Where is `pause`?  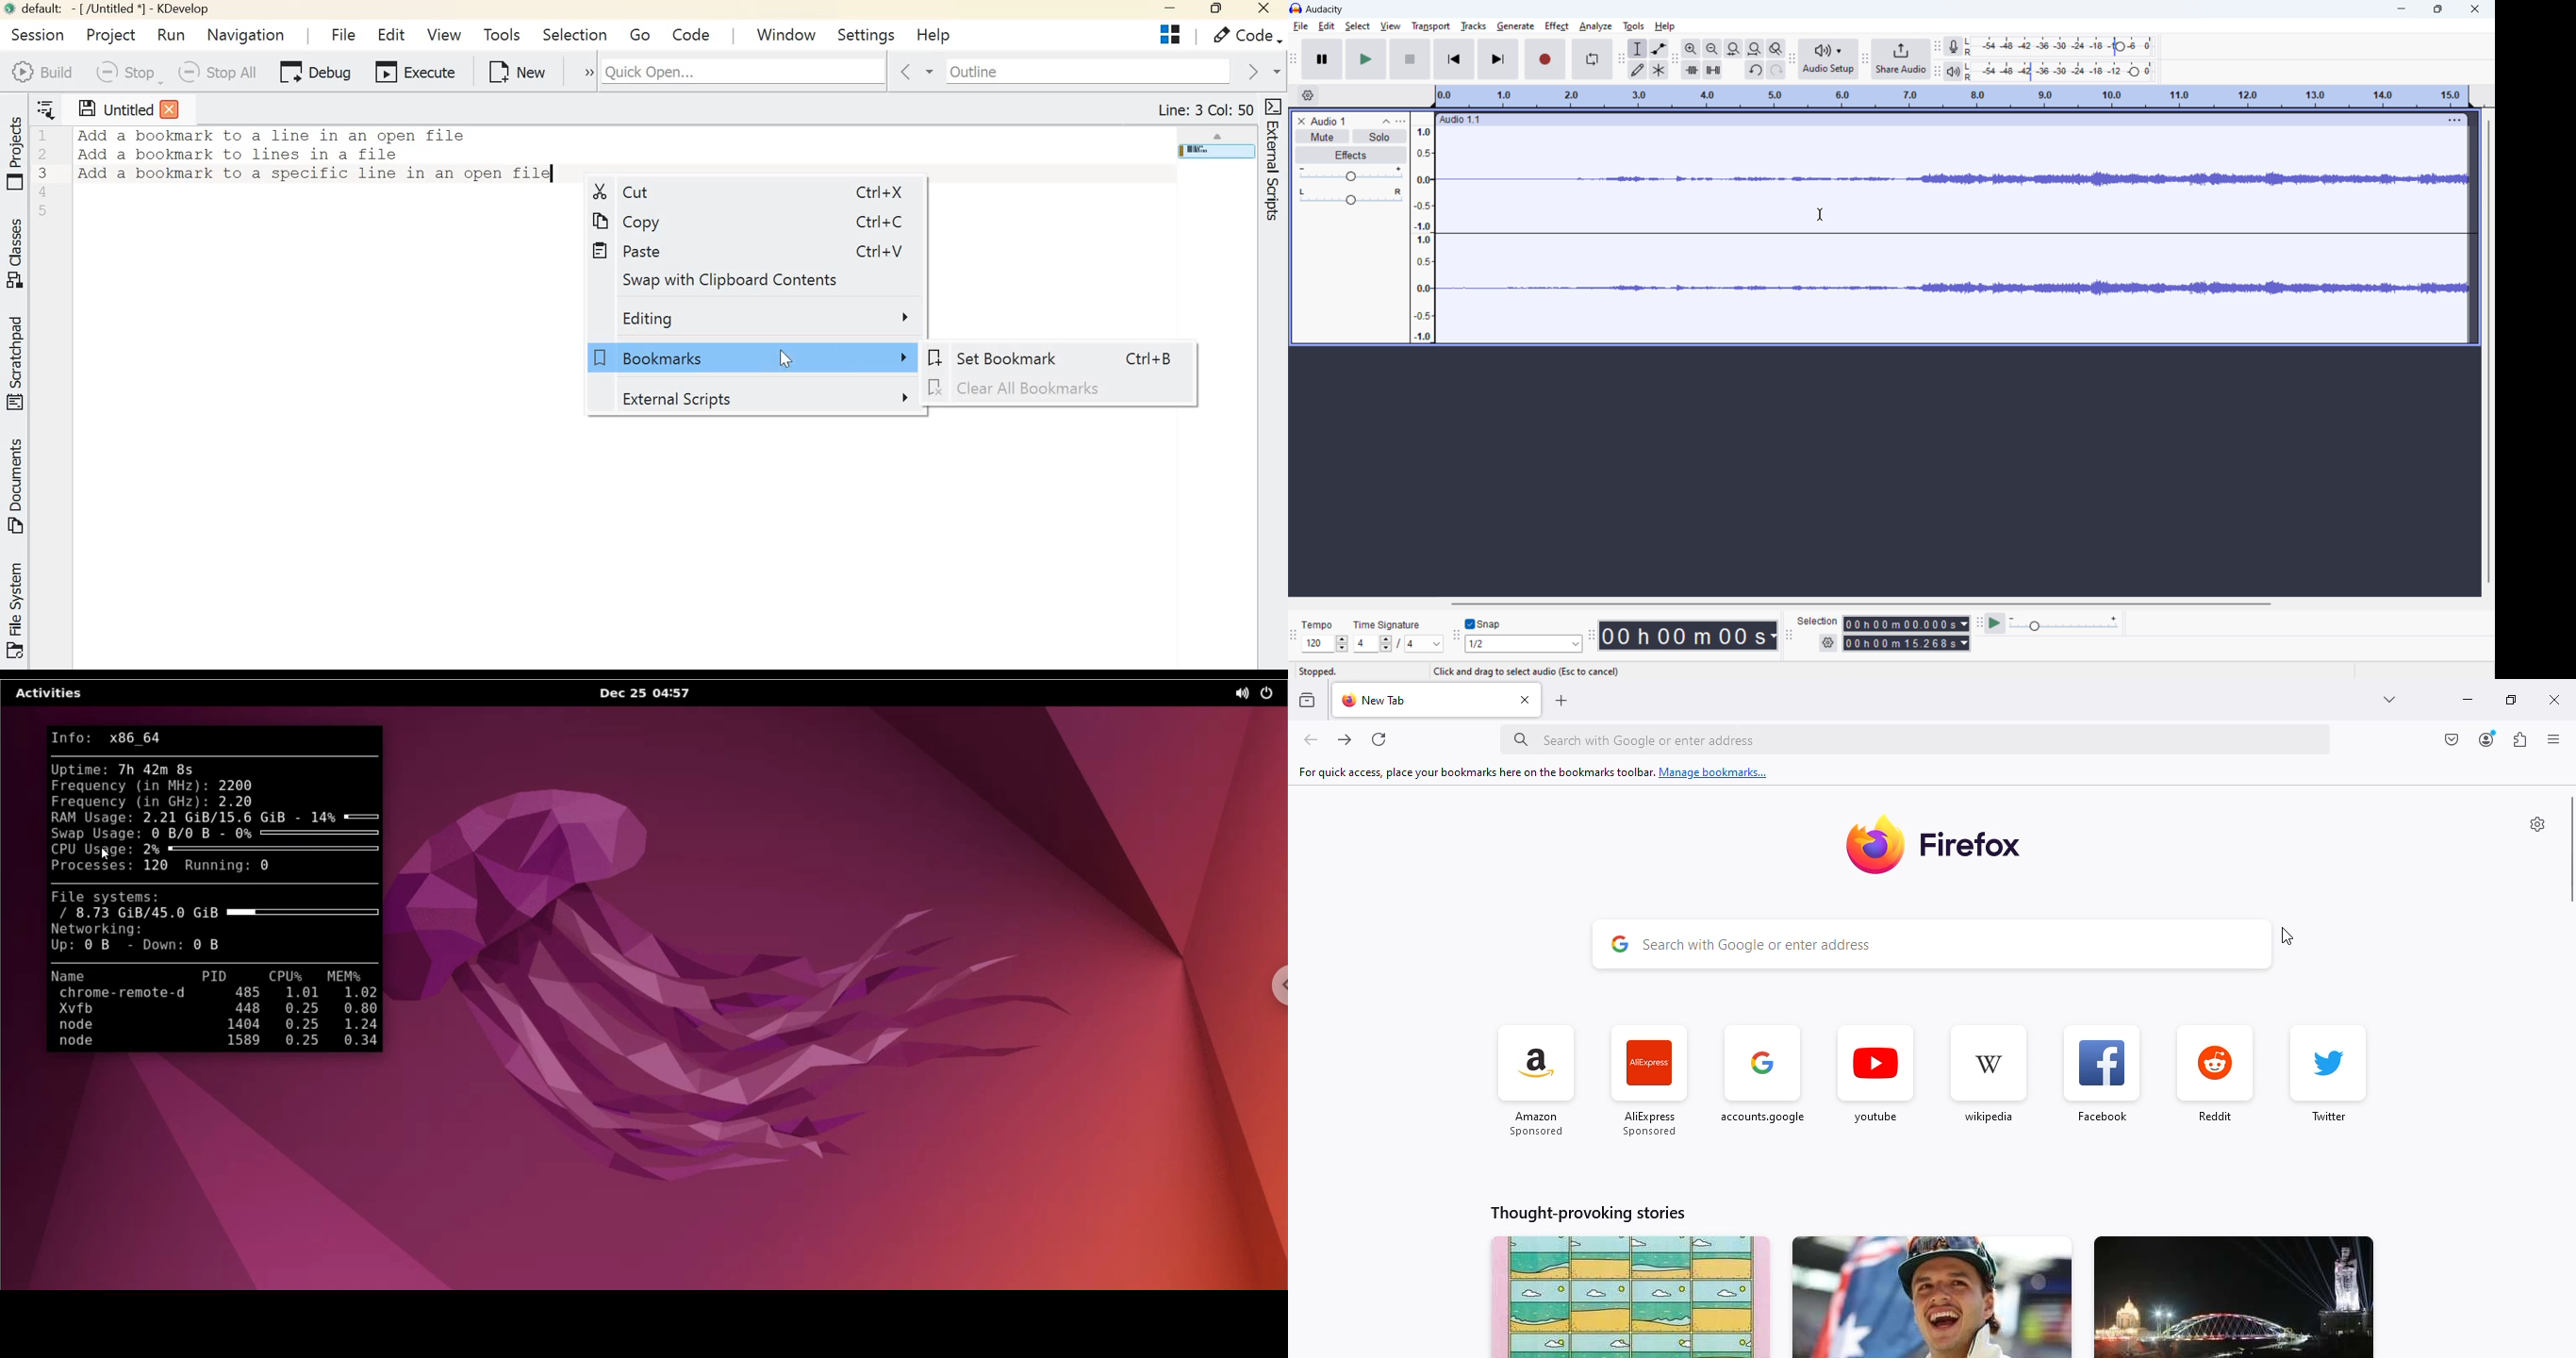
pause is located at coordinates (1323, 59).